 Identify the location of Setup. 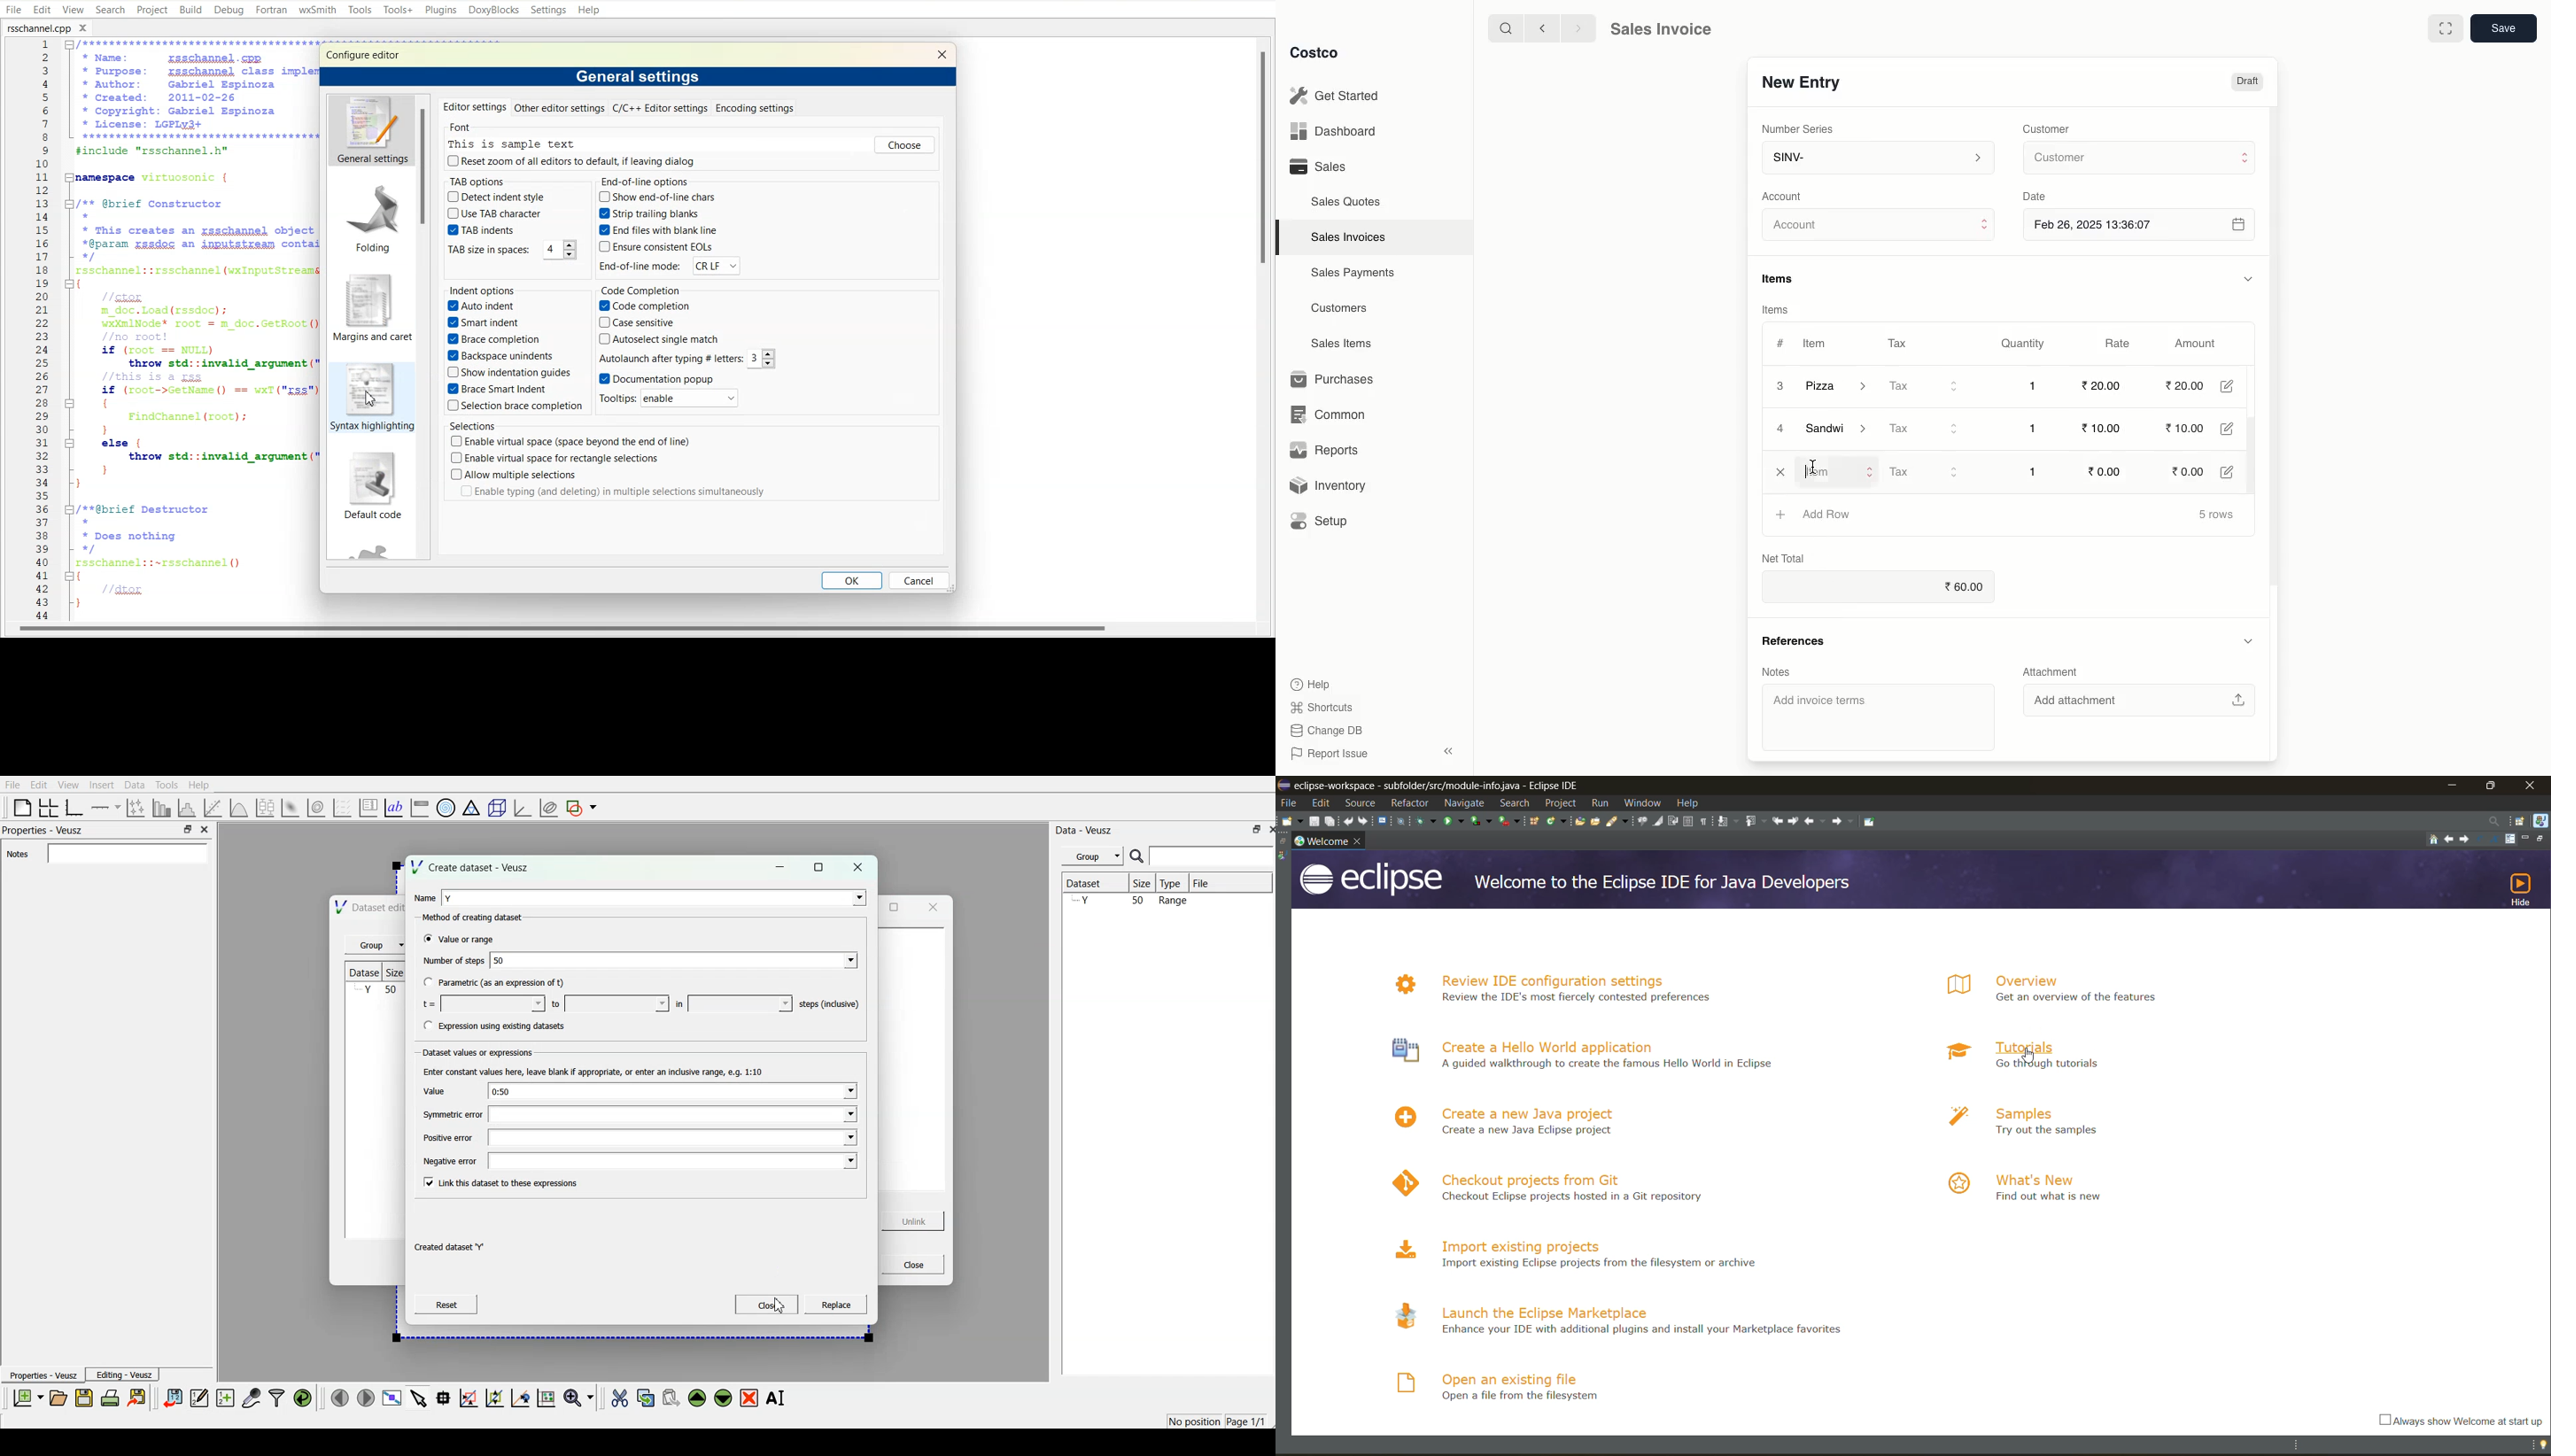
(1326, 521).